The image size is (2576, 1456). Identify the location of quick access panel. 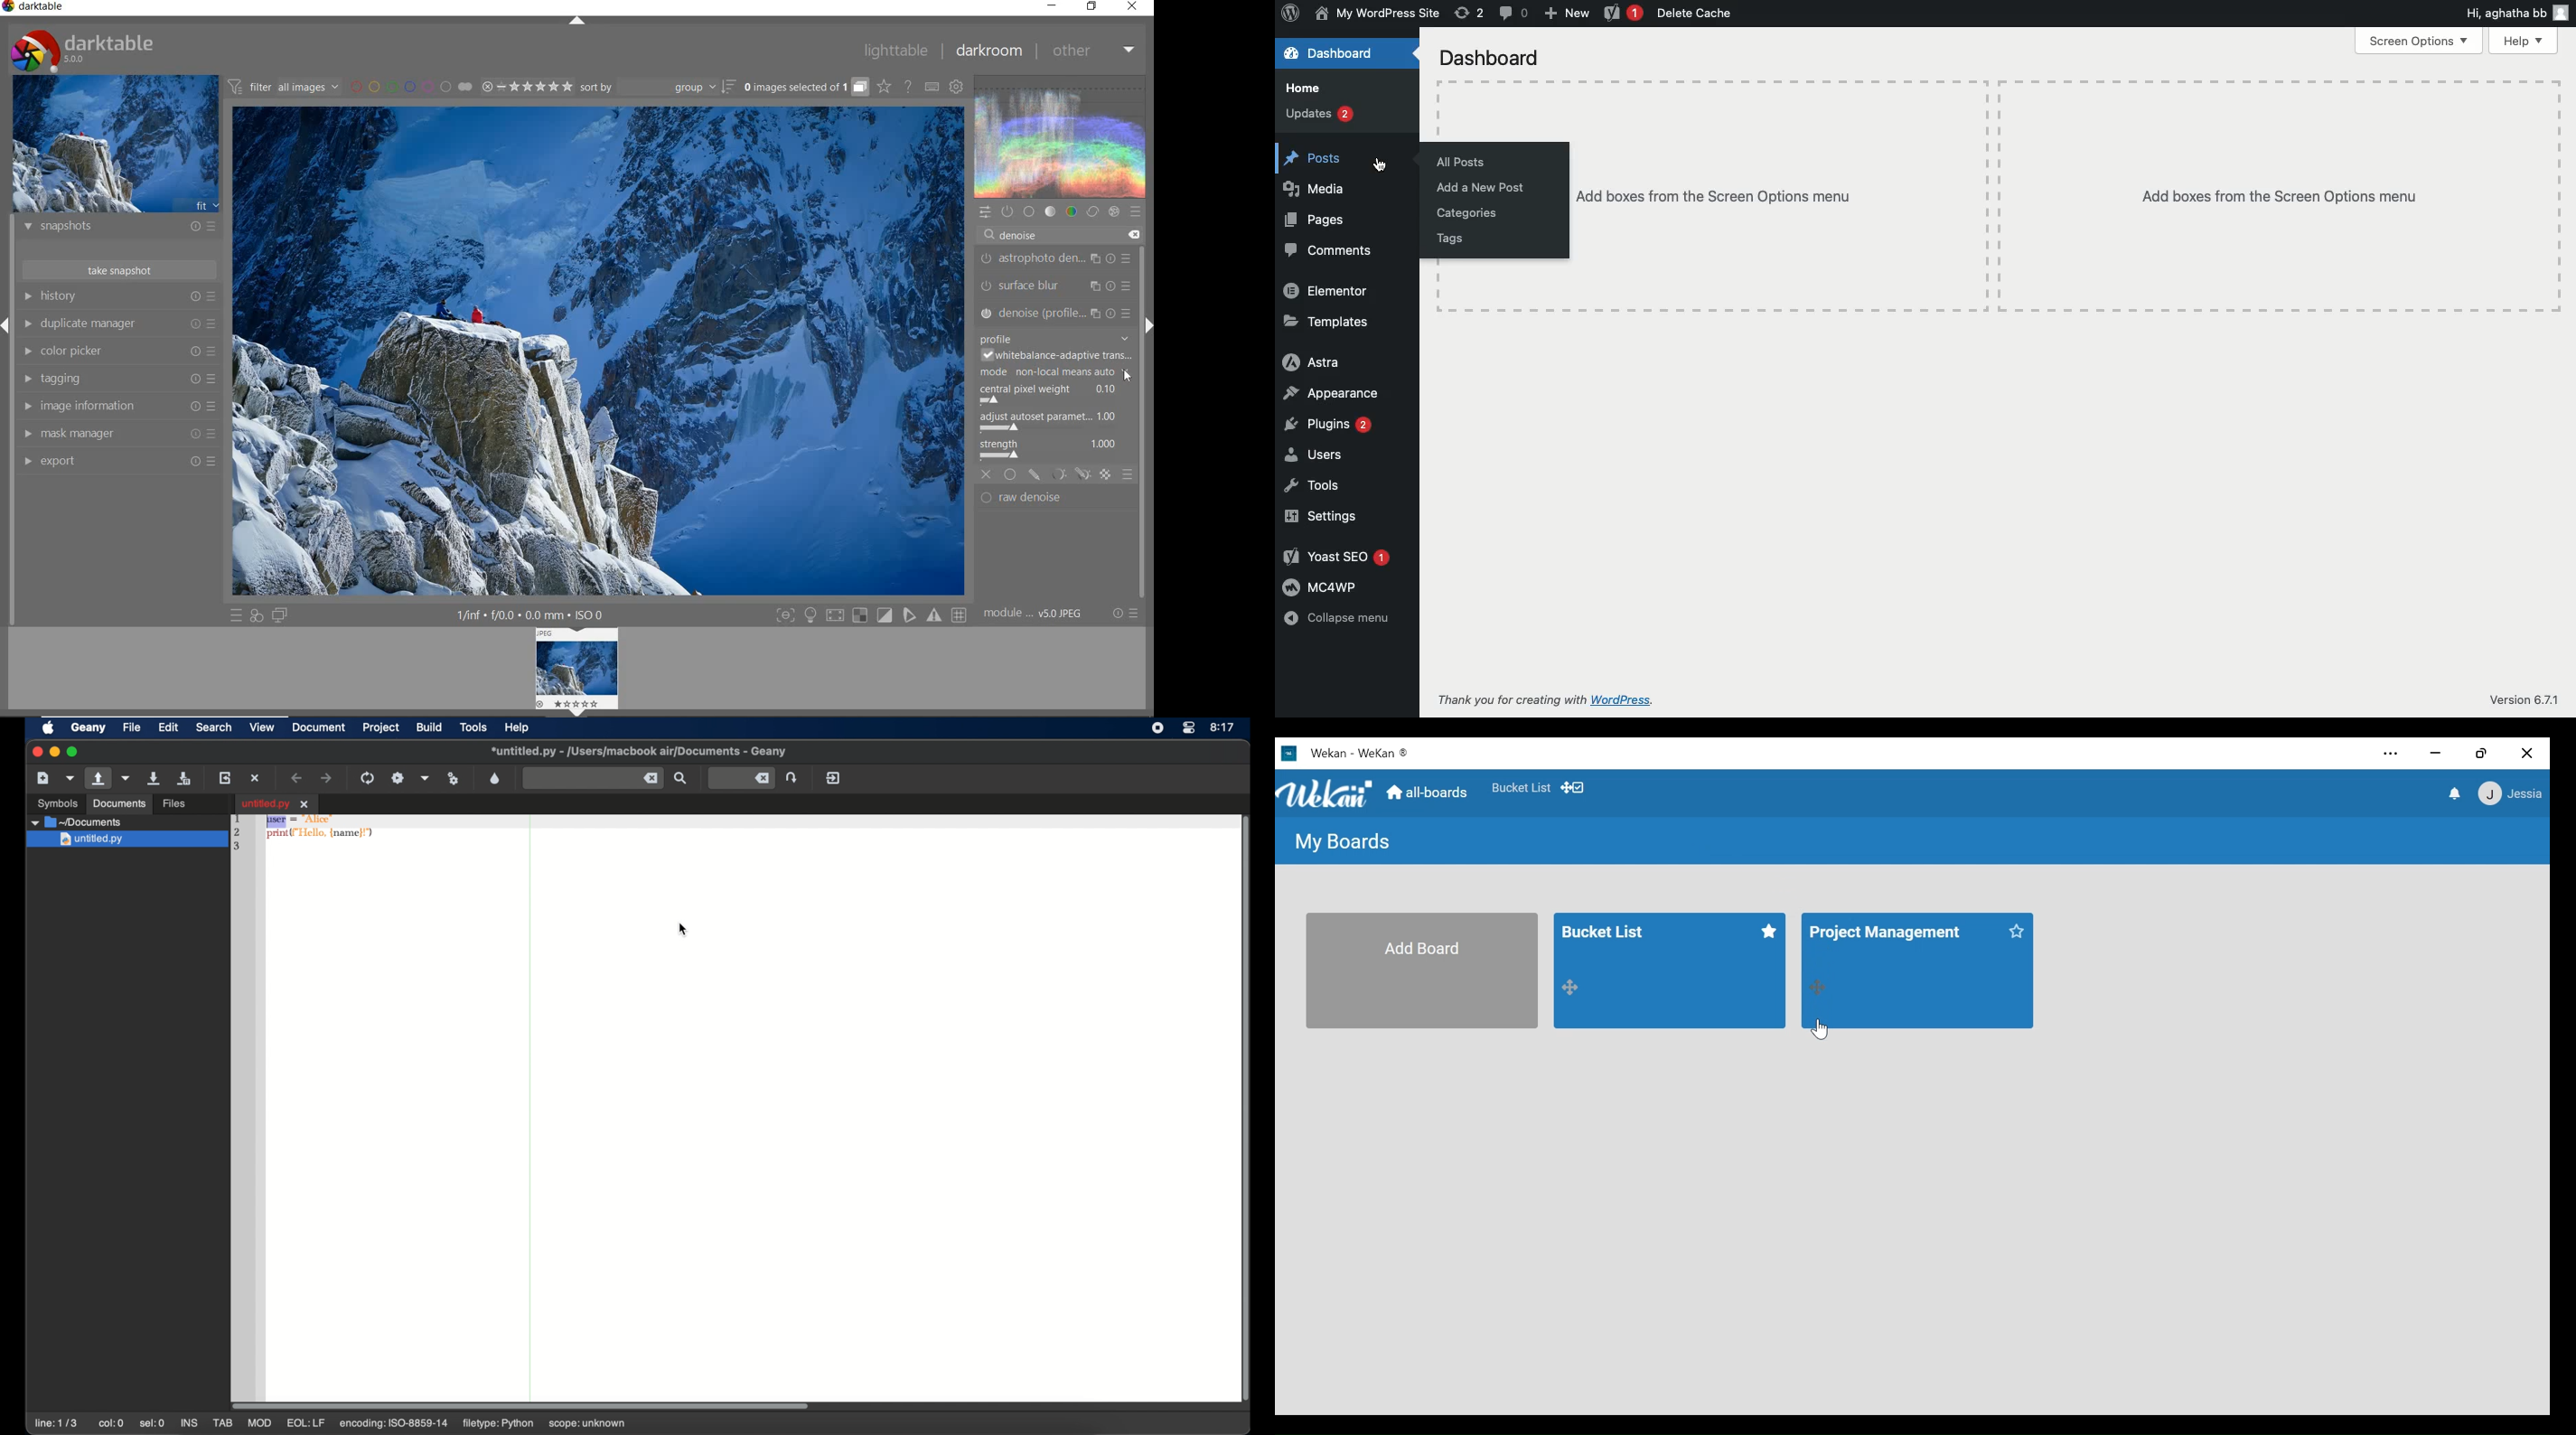
(984, 212).